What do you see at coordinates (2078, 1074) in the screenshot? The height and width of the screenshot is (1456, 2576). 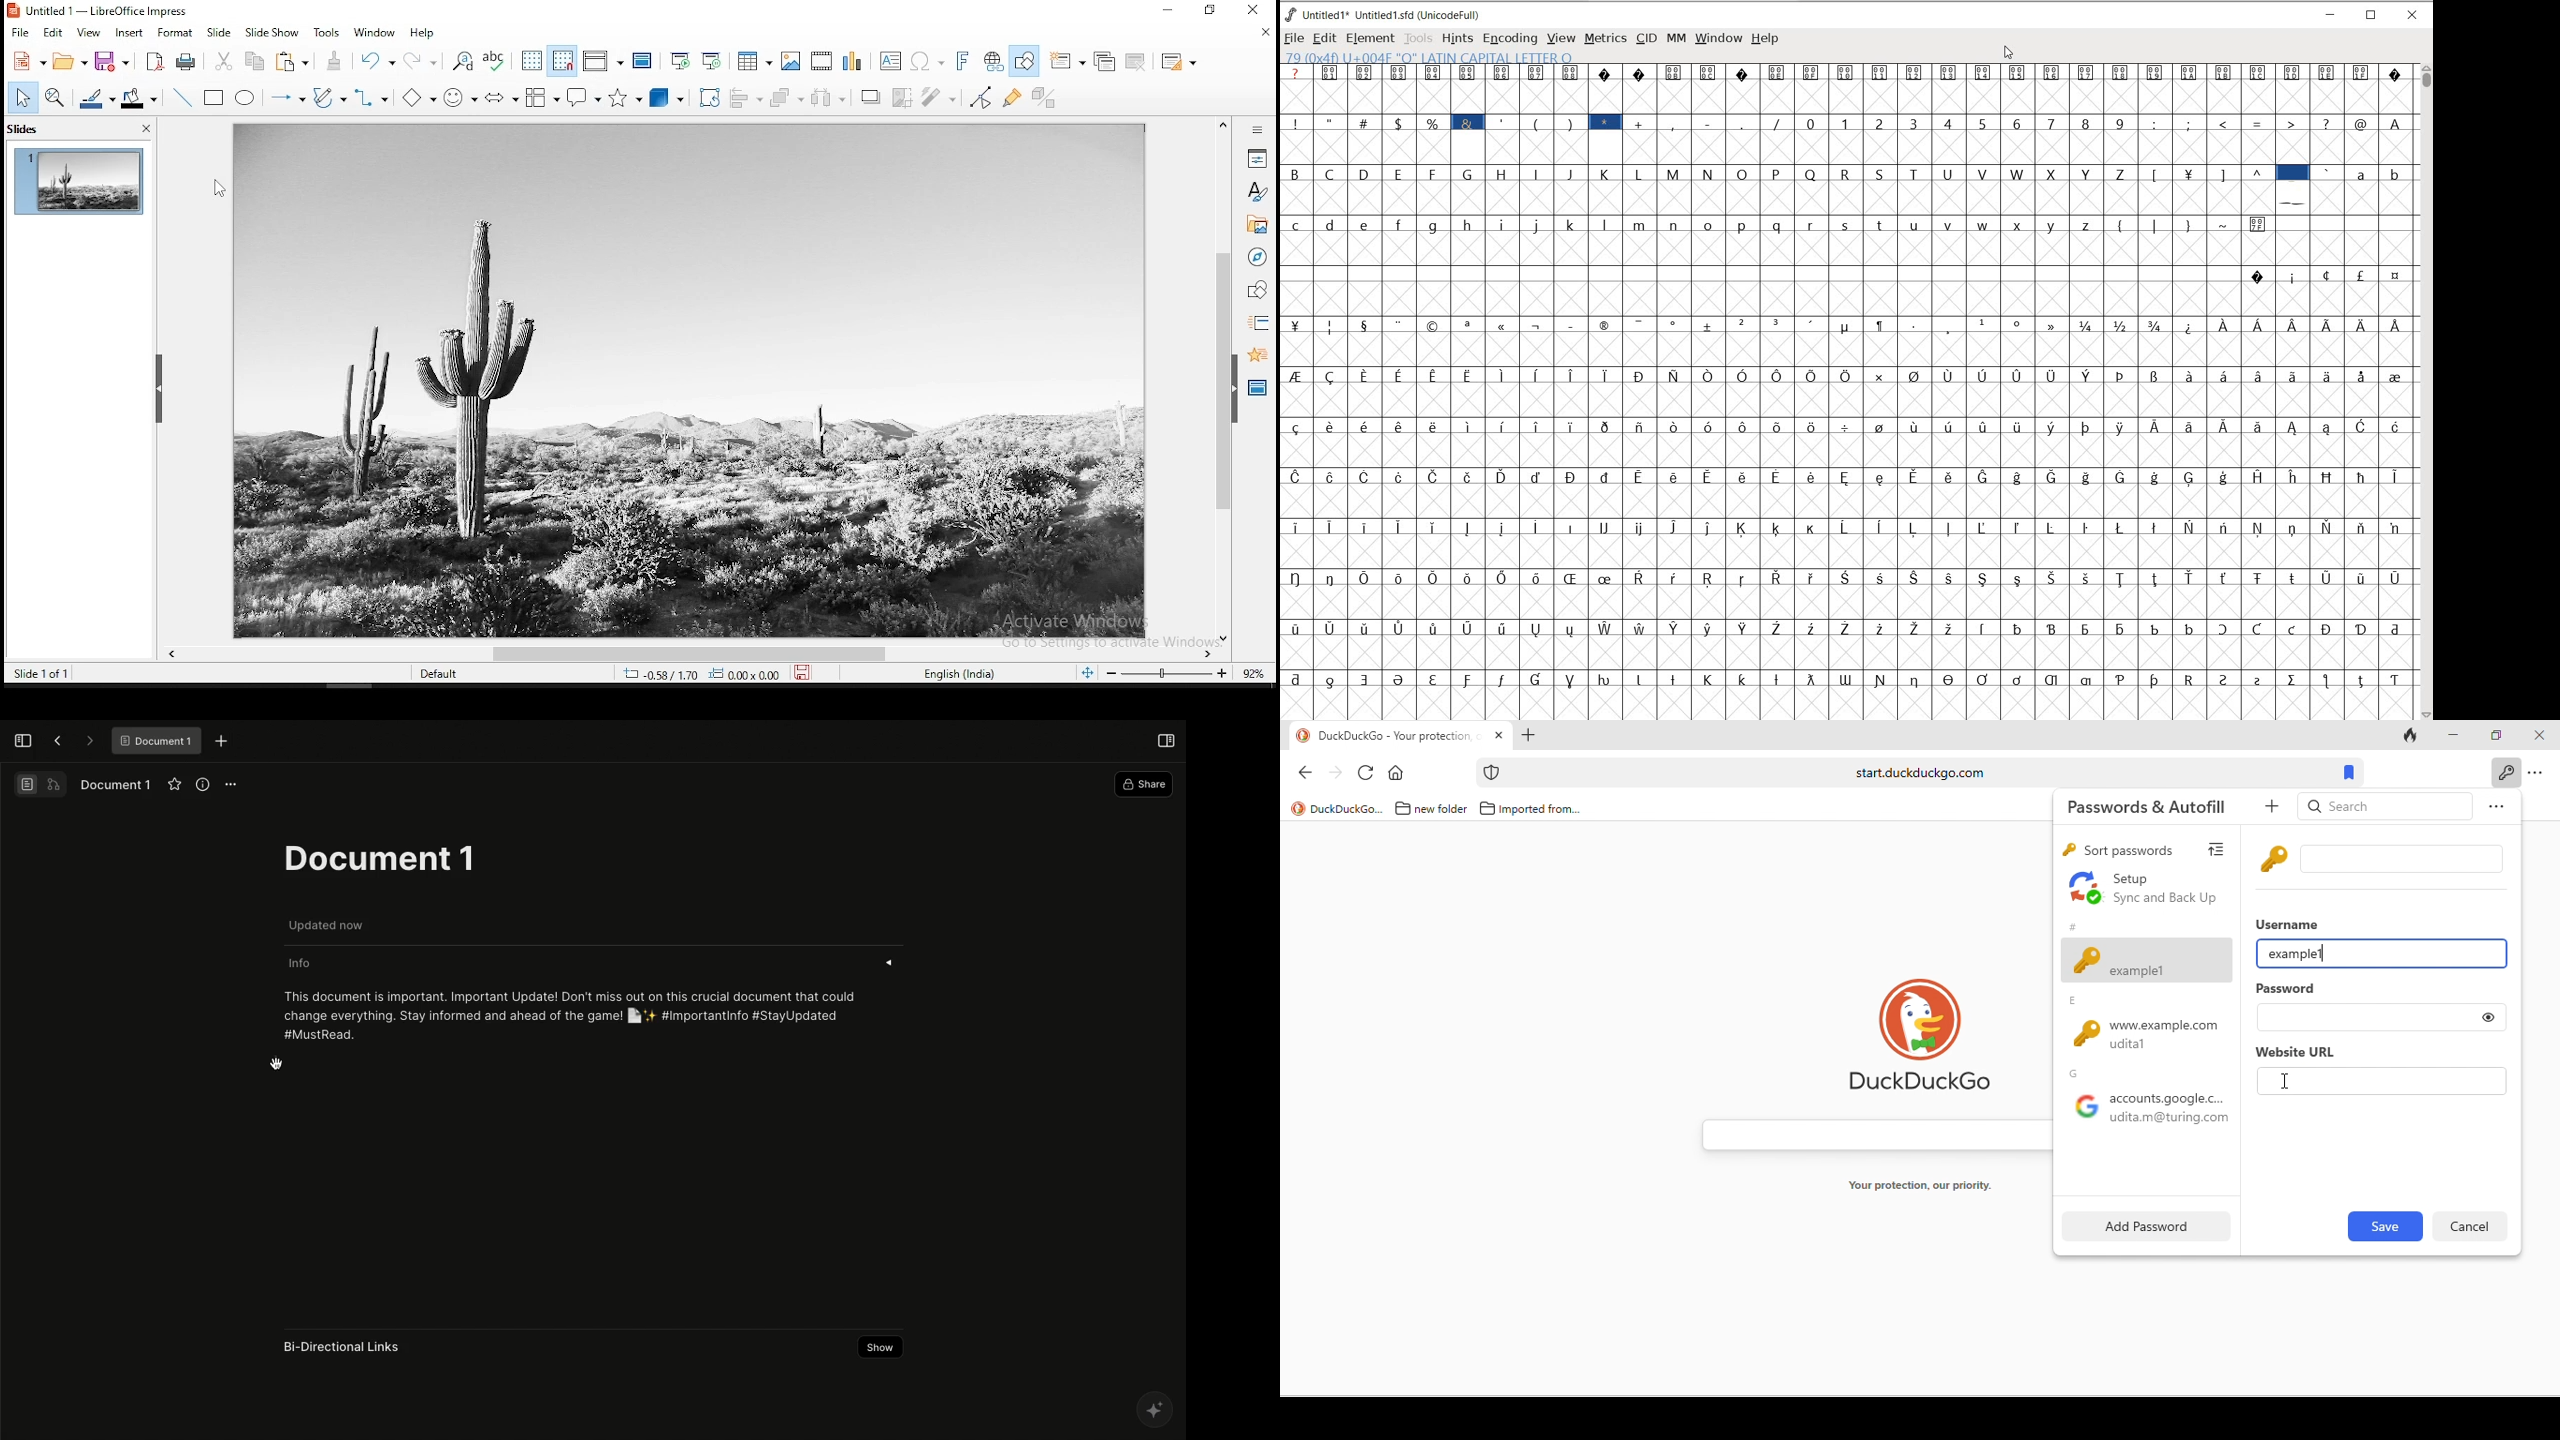 I see `g` at bounding box center [2078, 1074].